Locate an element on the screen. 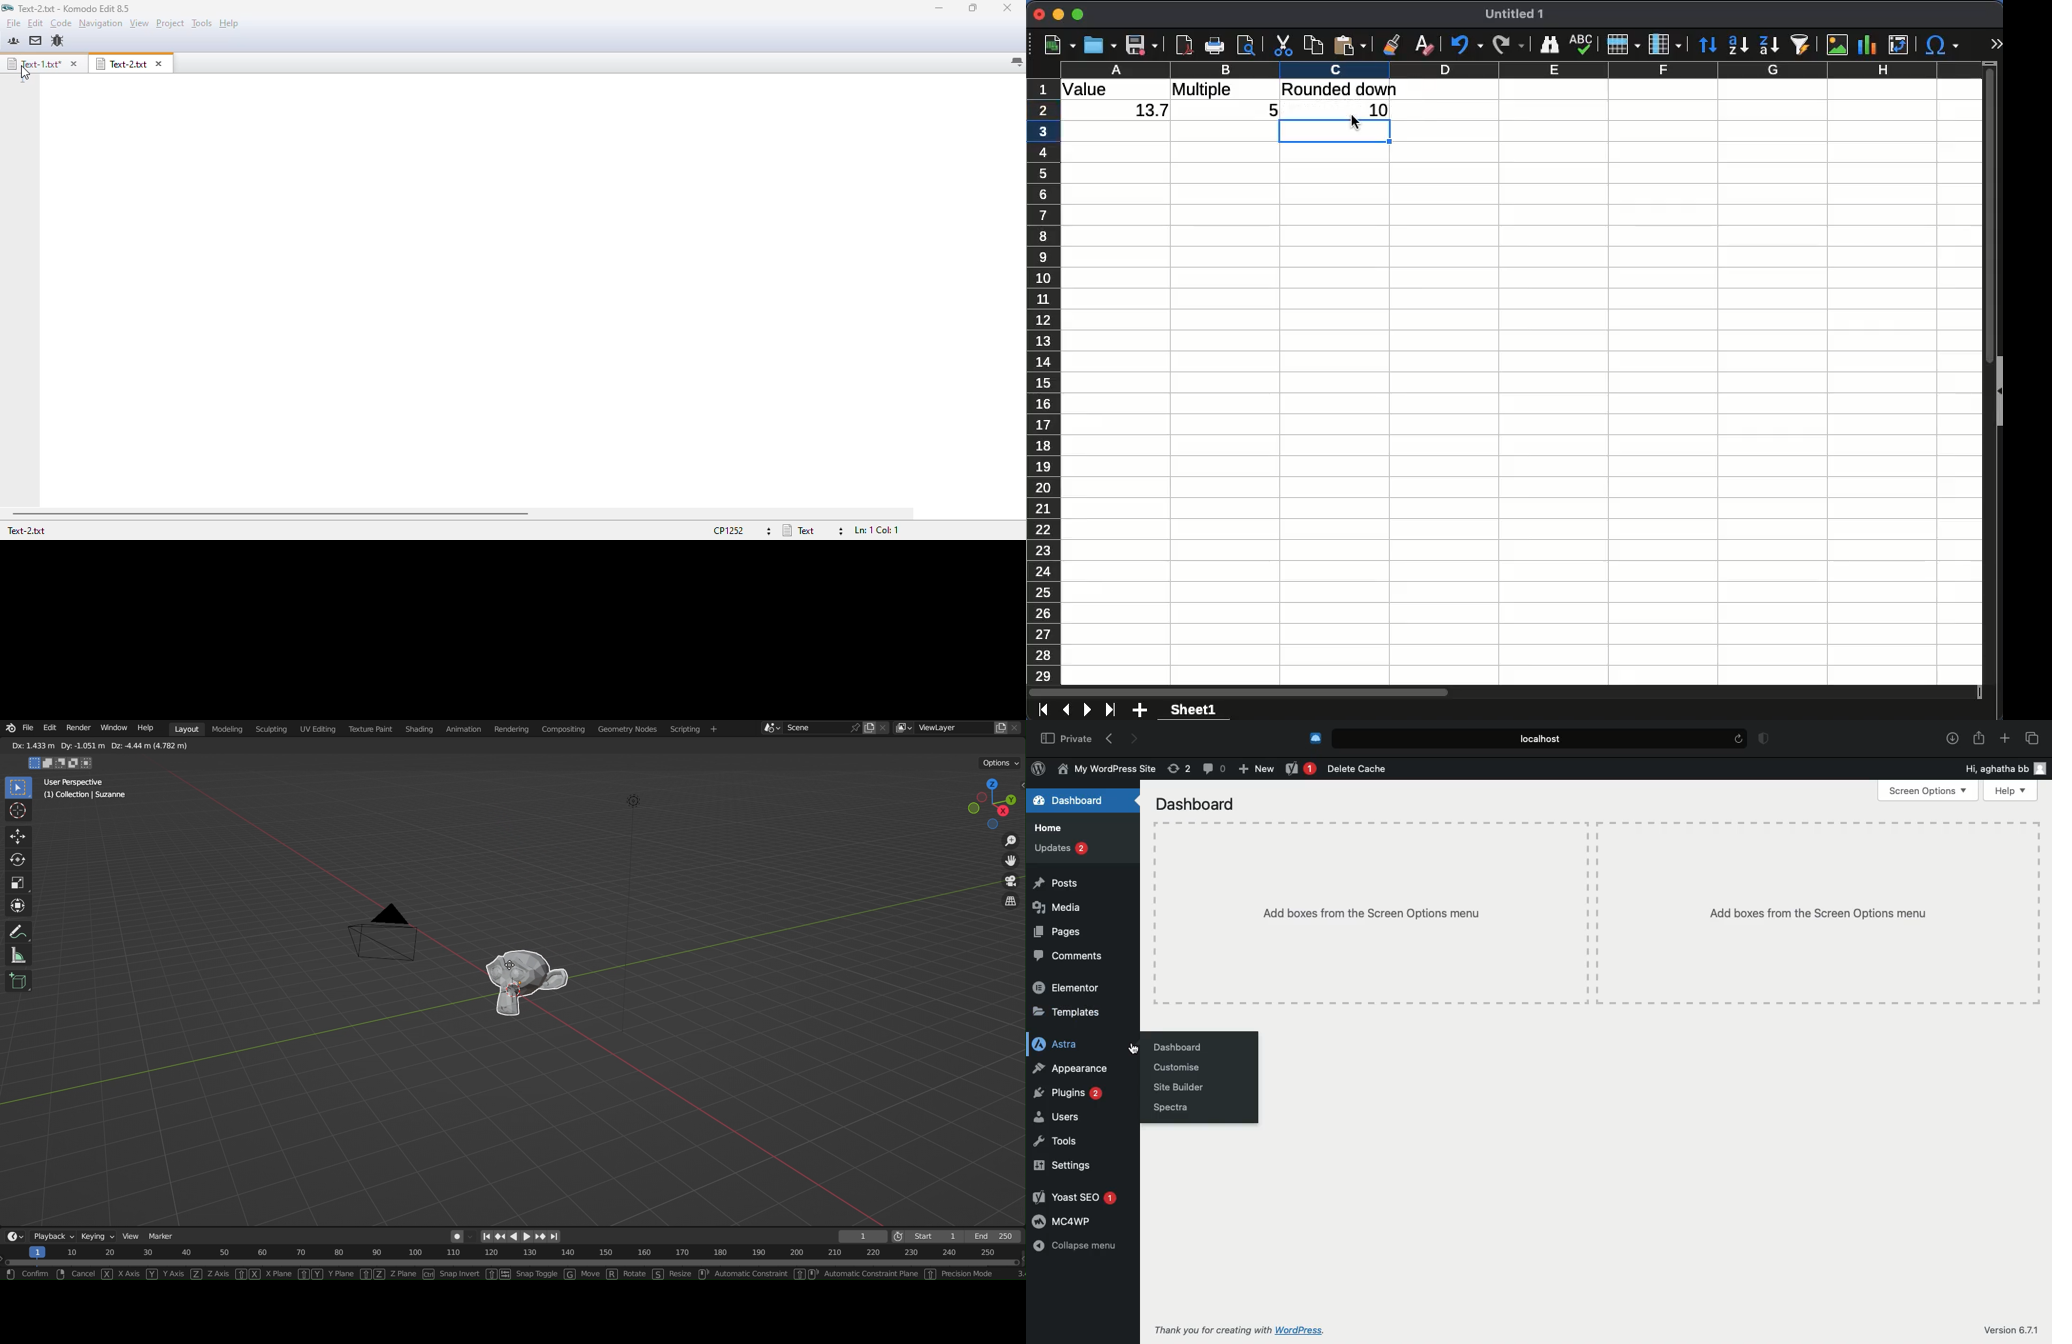 This screenshot has width=2072, height=1344. Dx: 1.433 m Dy:-1.051m Dz: -4.44 m (4.782 m) is located at coordinates (98, 746).